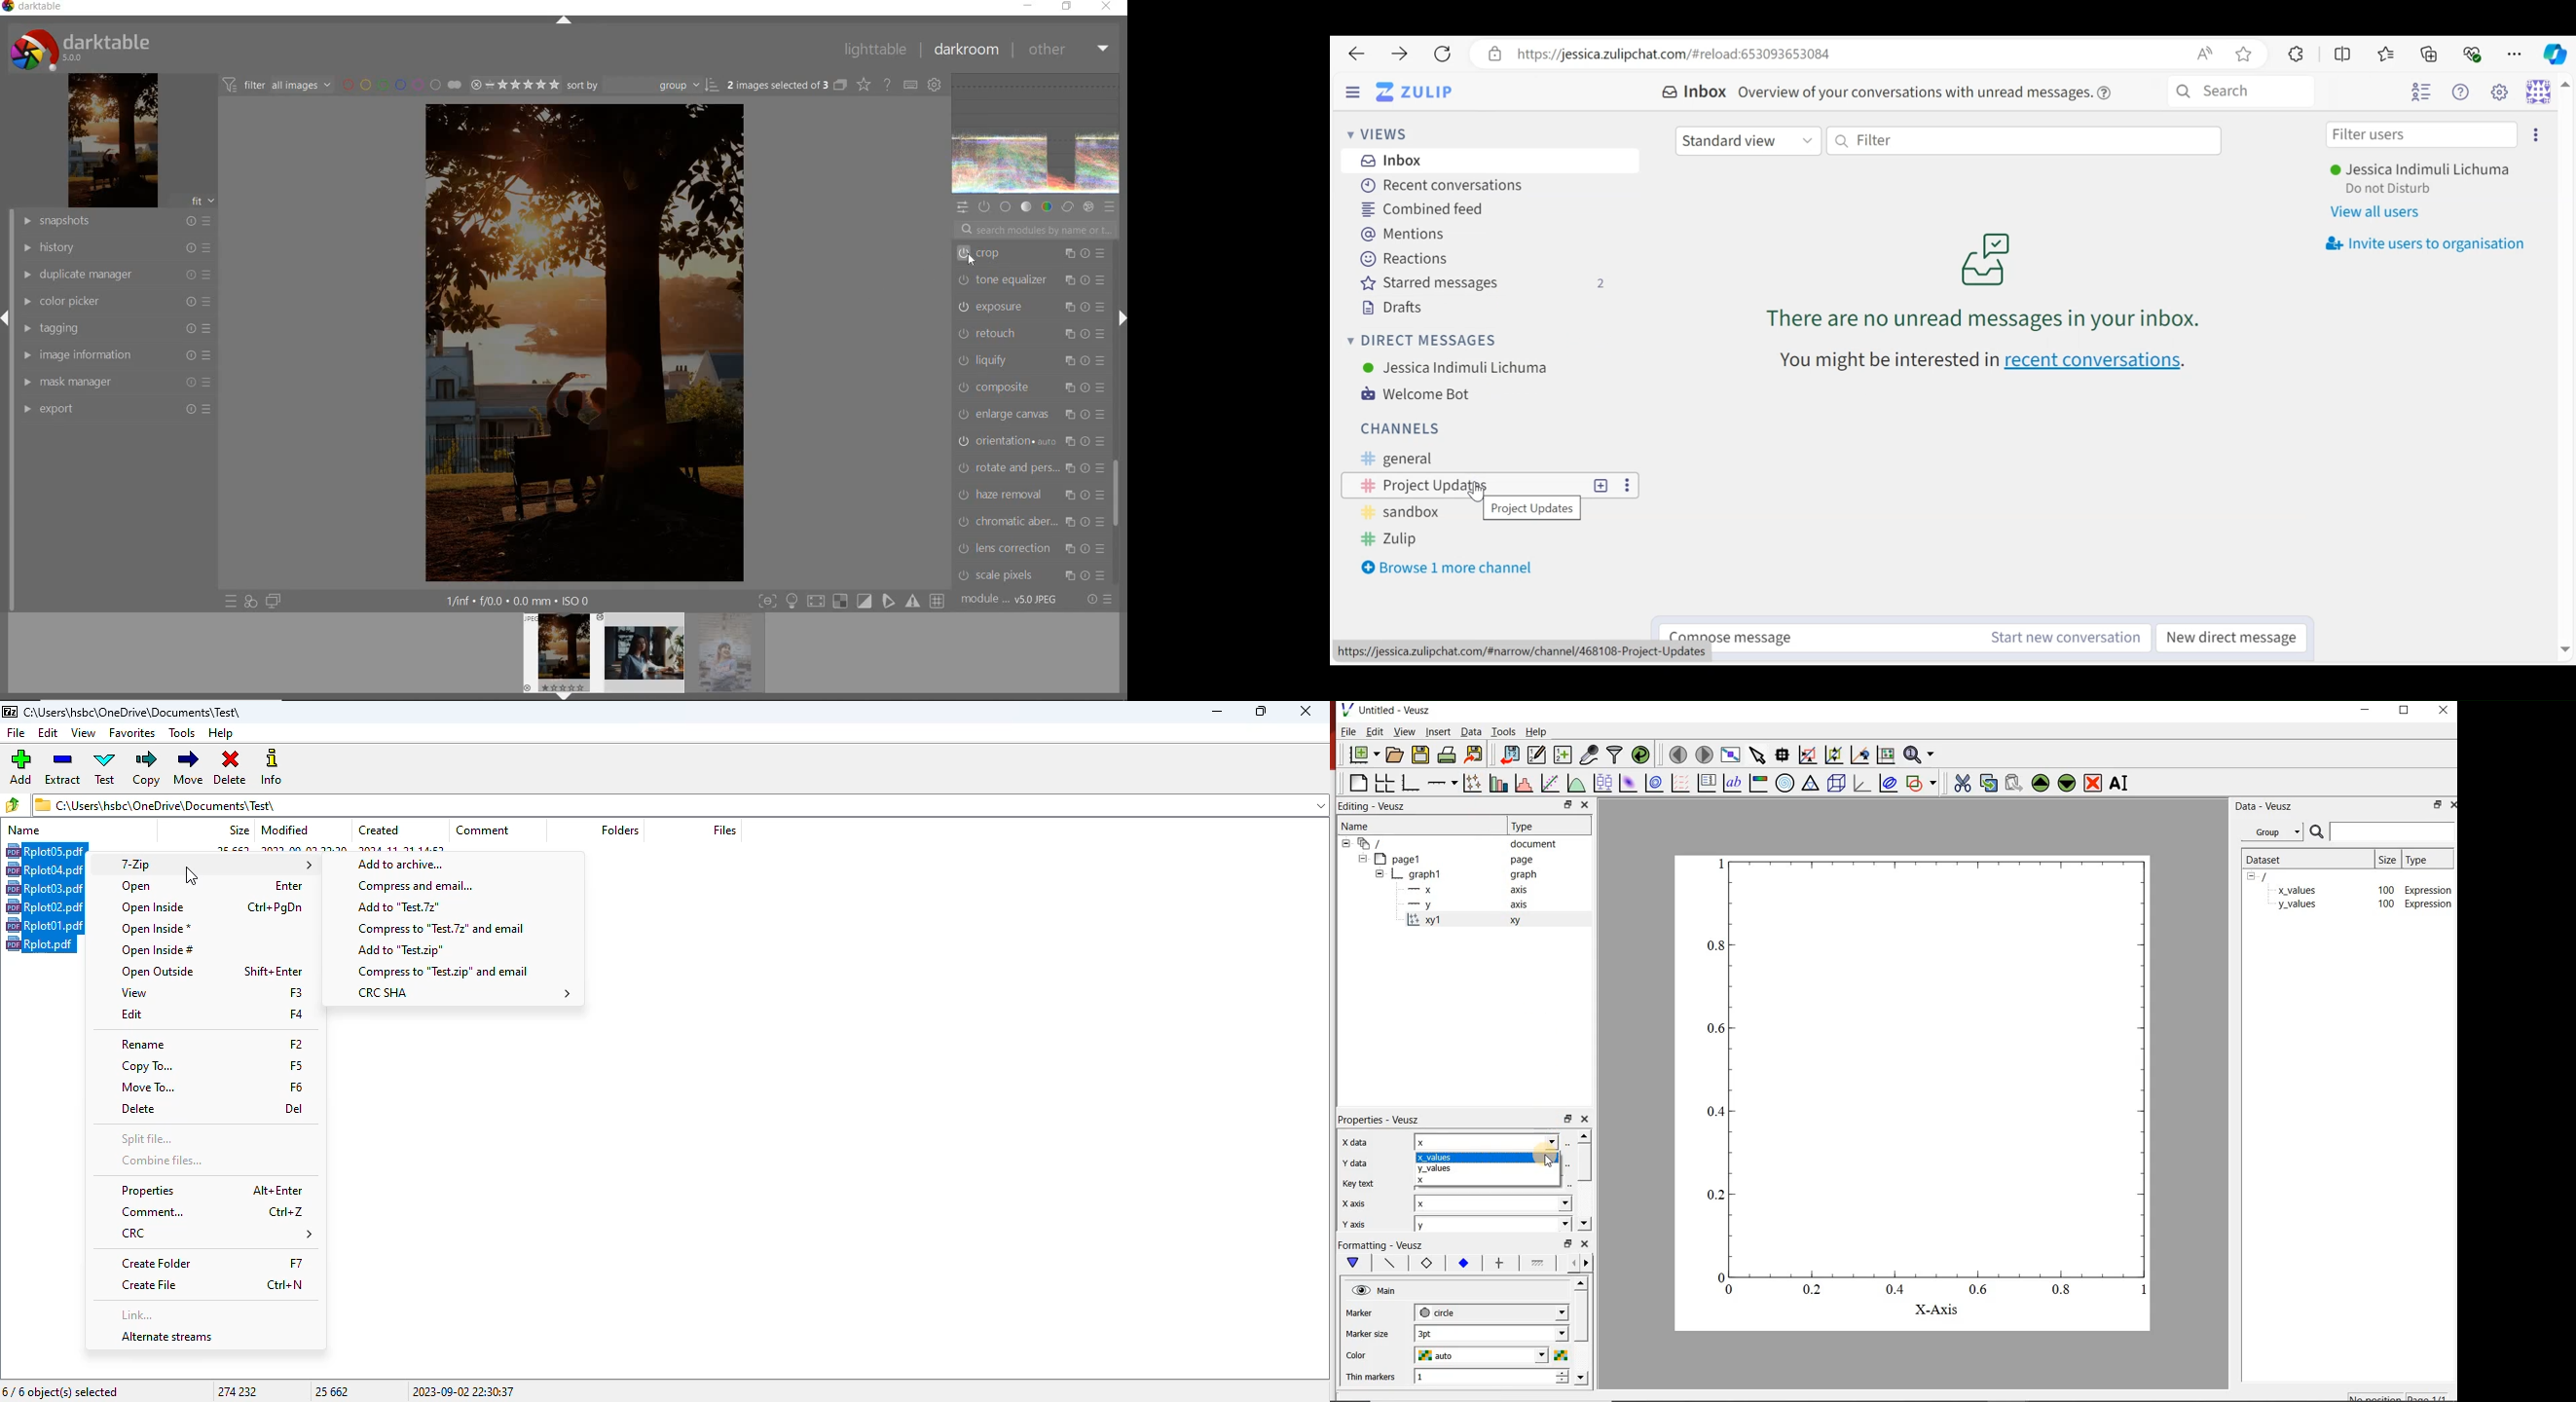 This screenshot has height=1428, width=2576. I want to click on Down, so click(2562, 645).